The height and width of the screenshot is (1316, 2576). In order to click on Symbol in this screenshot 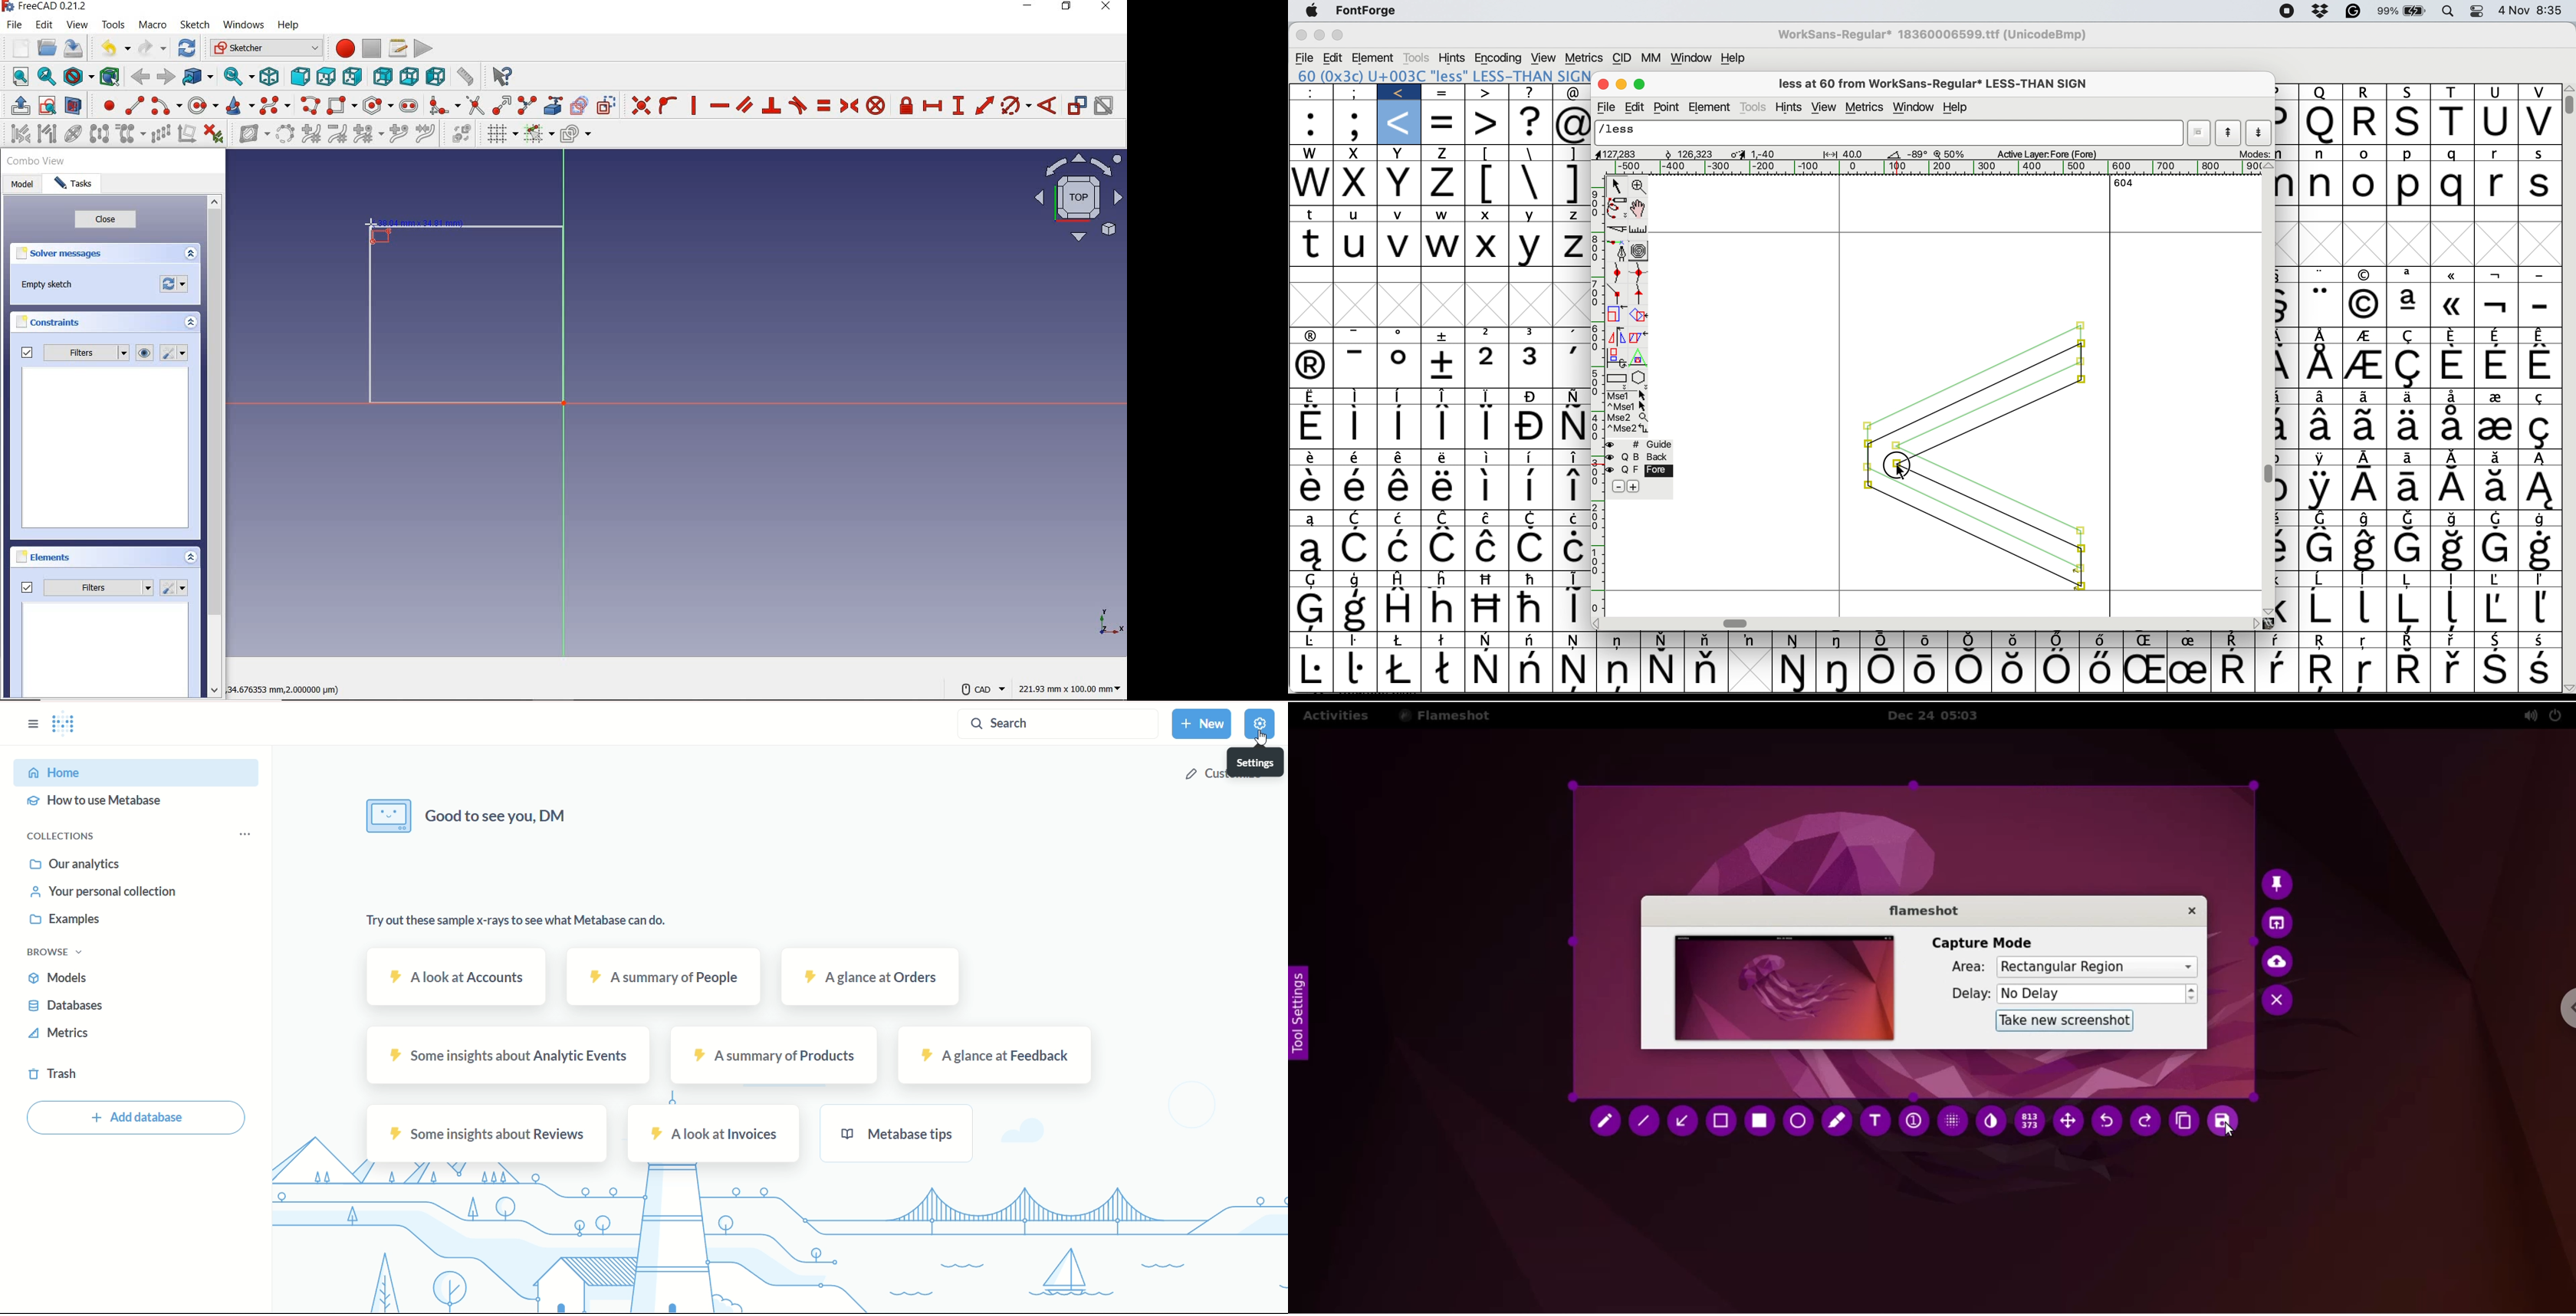, I will do `click(1441, 366)`.